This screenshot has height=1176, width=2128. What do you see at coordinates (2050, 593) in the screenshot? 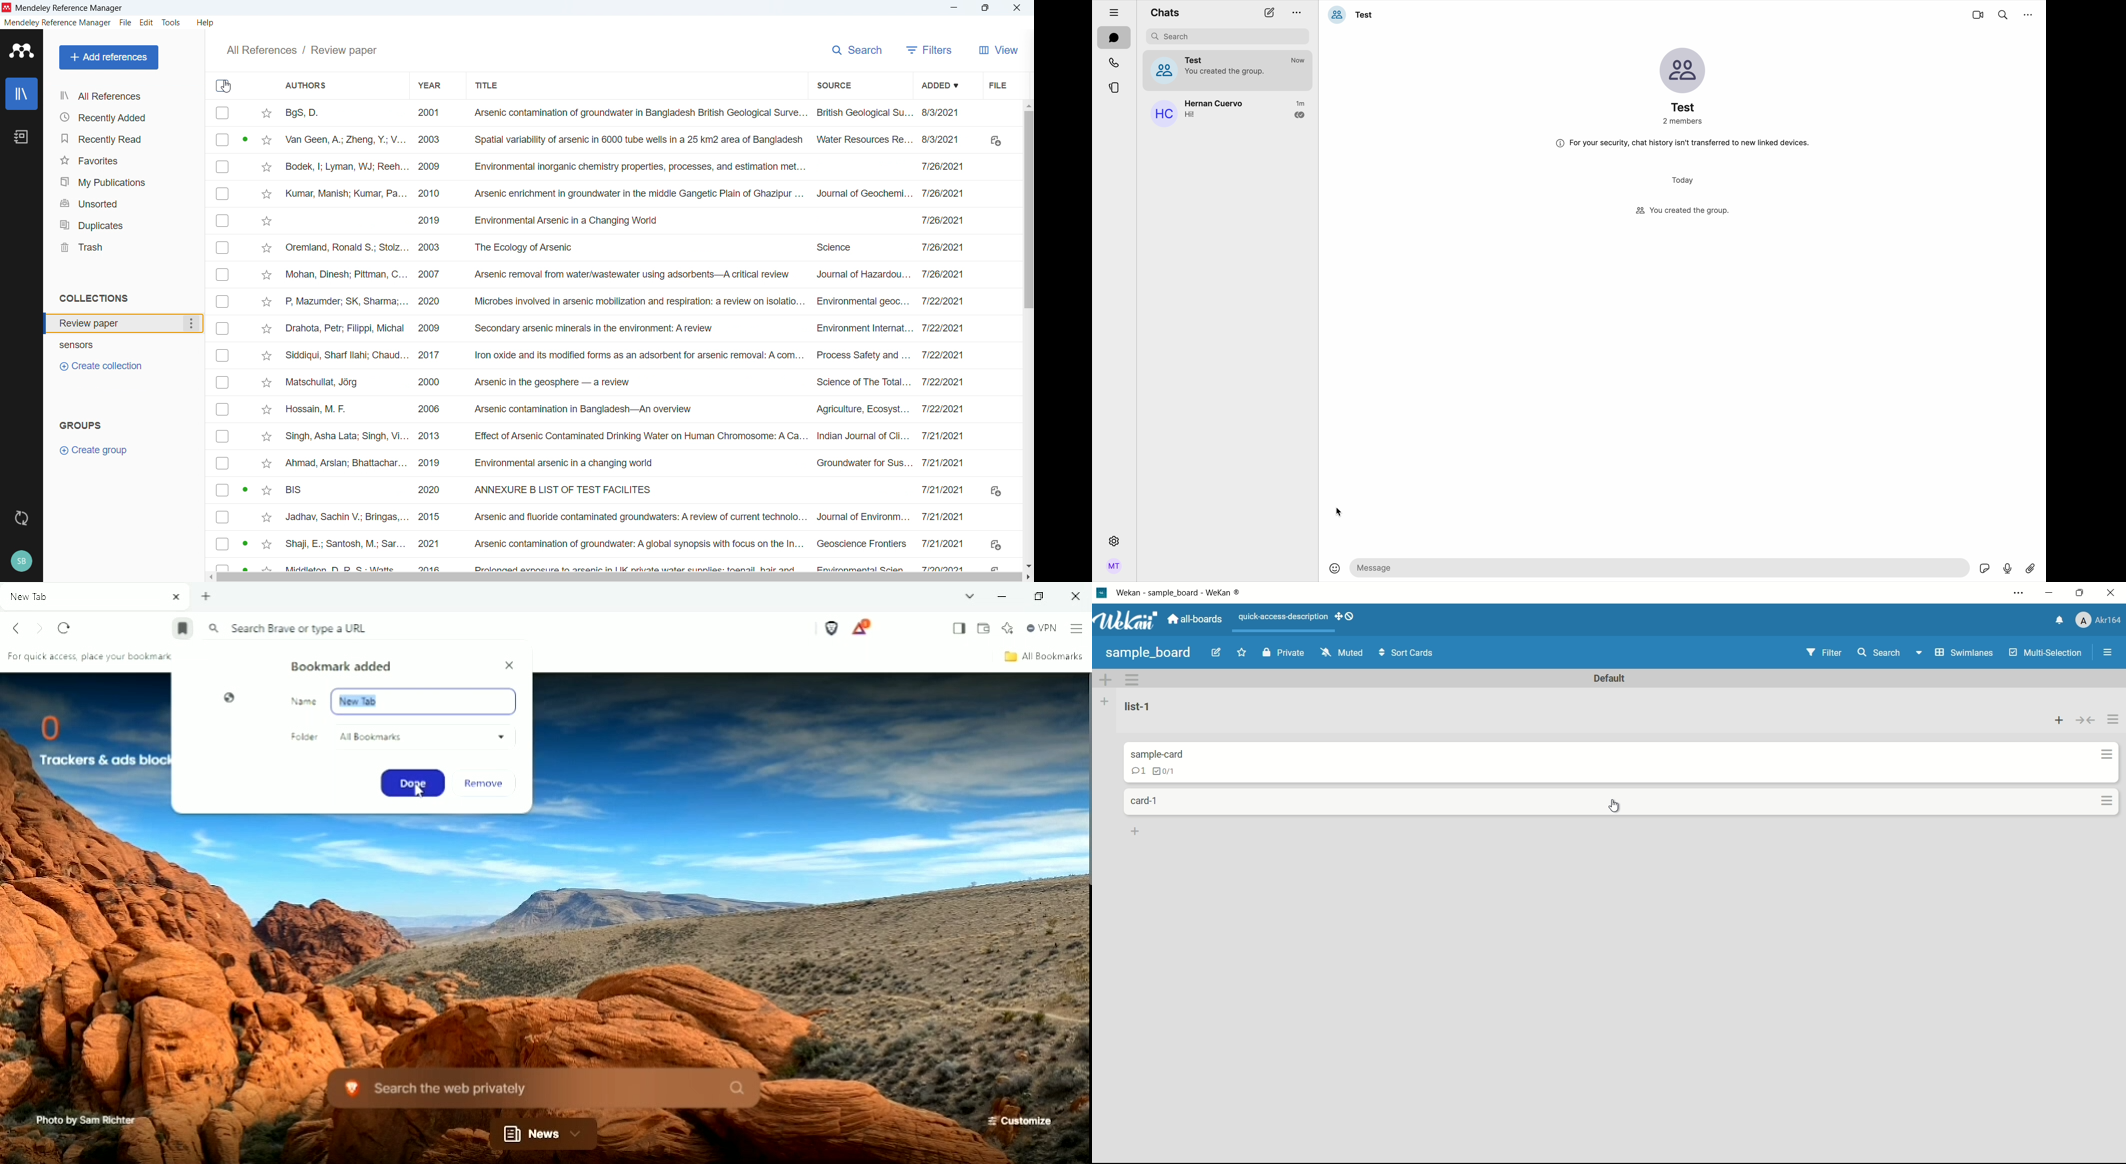
I see `minimize` at bounding box center [2050, 593].